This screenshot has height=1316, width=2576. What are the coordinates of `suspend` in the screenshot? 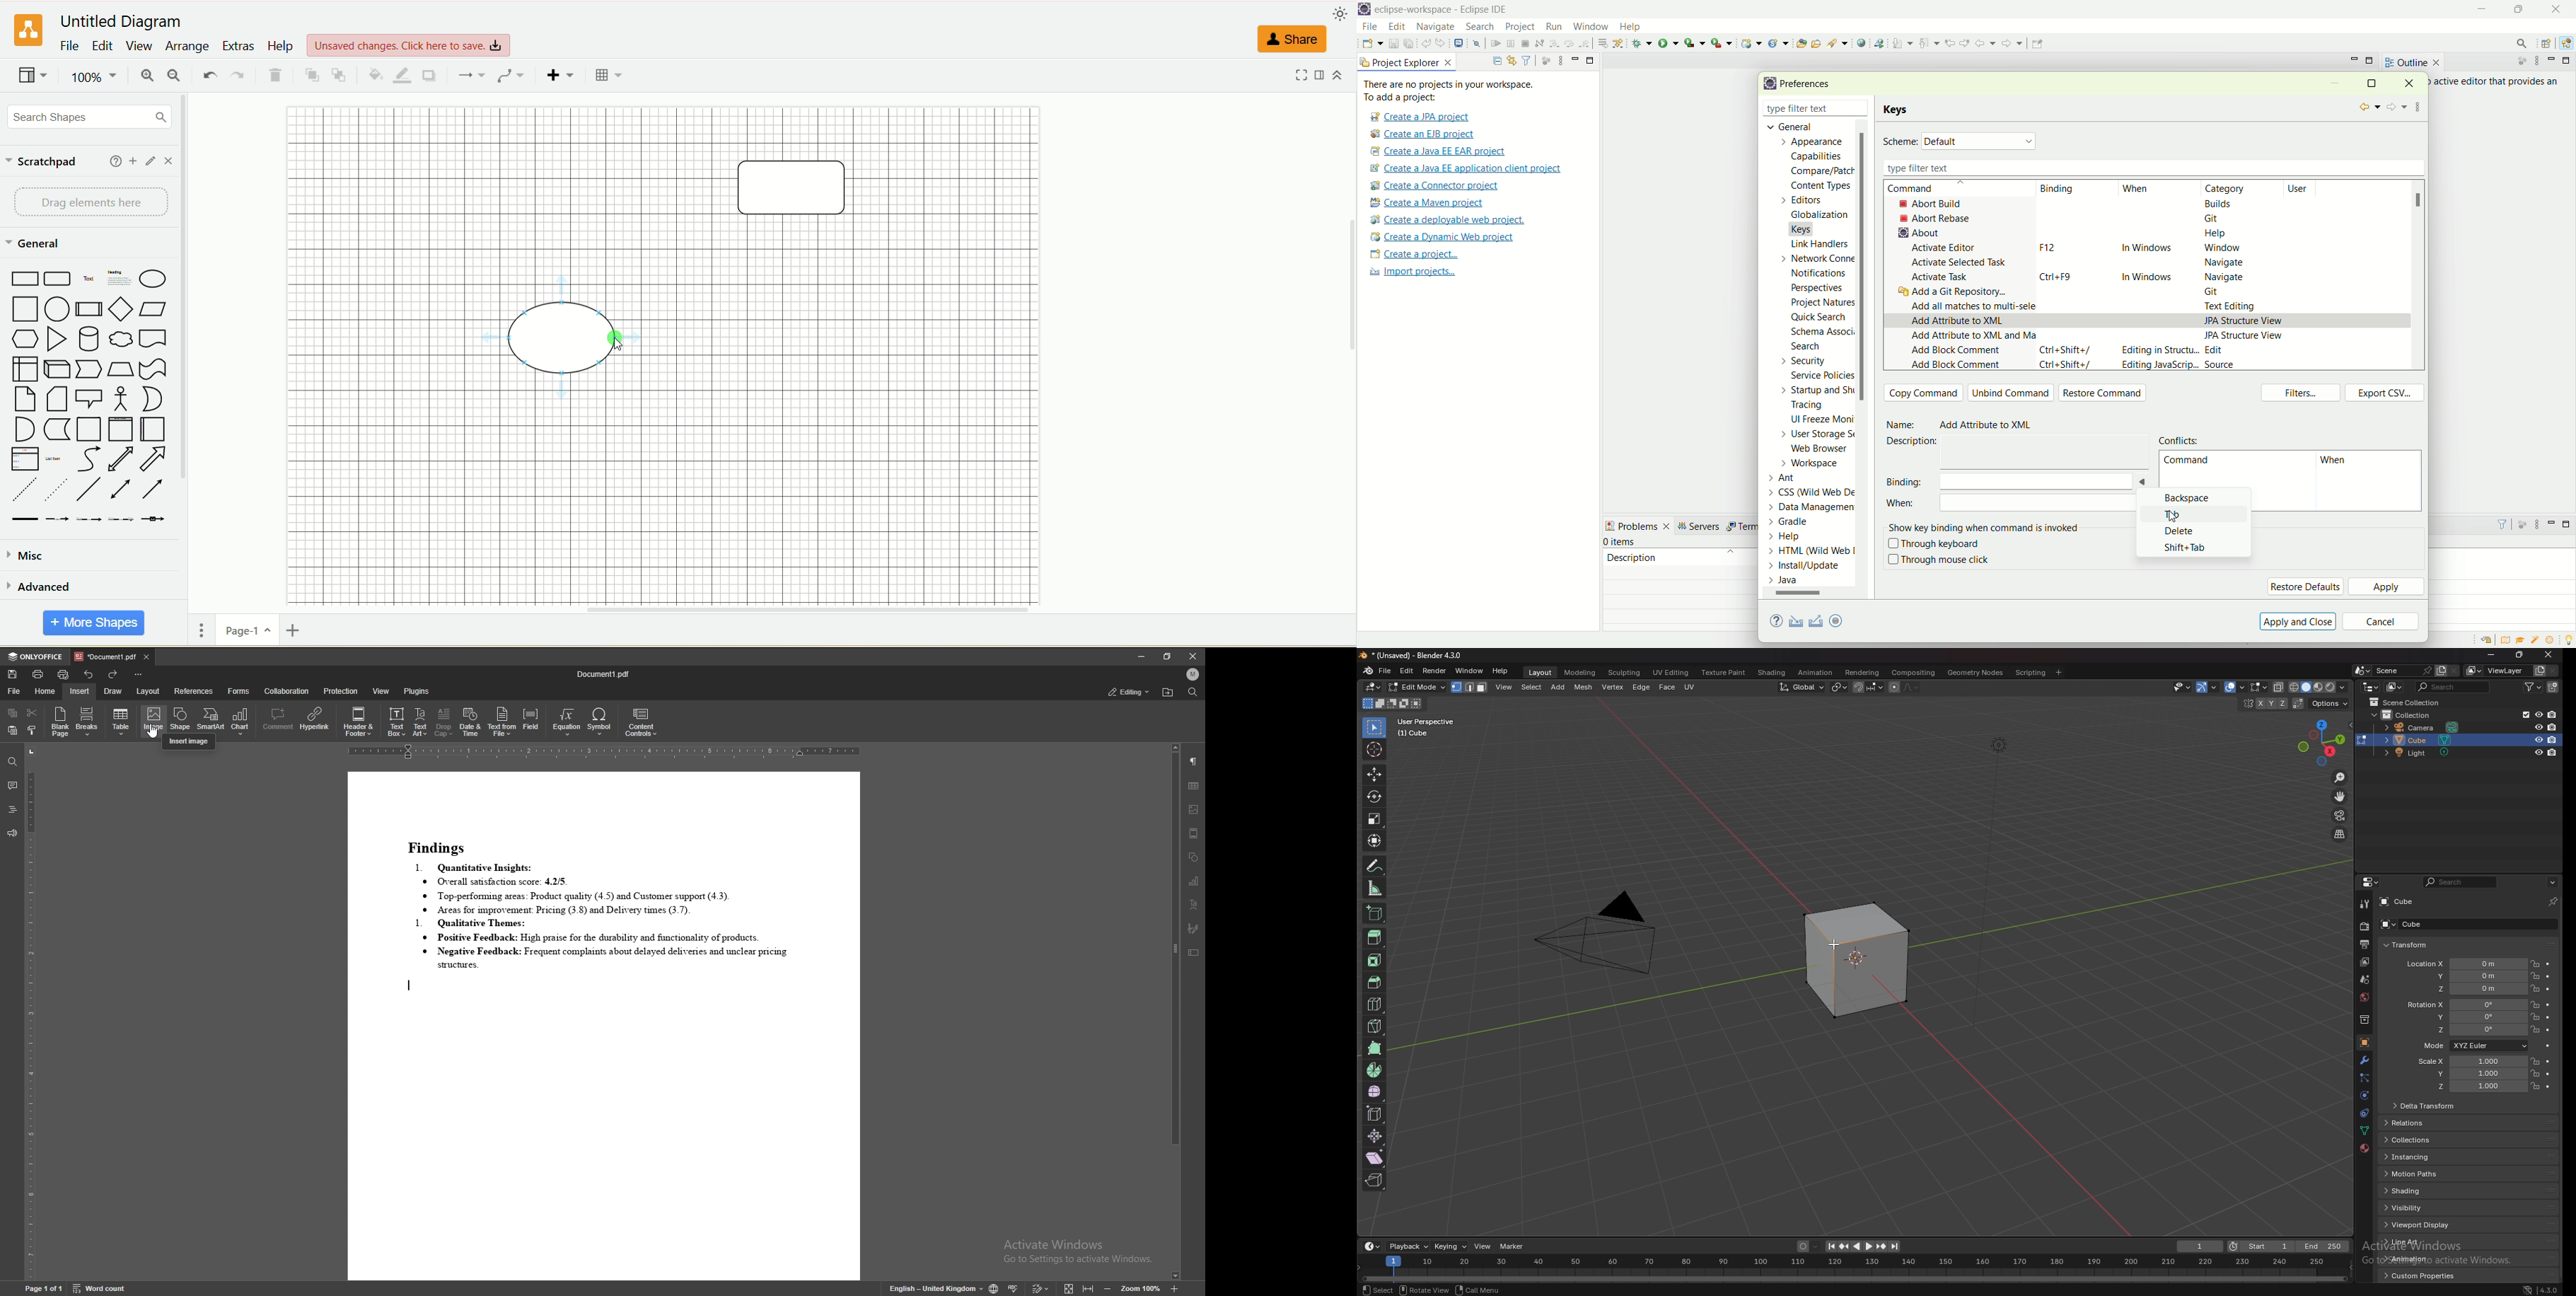 It's located at (1511, 44).